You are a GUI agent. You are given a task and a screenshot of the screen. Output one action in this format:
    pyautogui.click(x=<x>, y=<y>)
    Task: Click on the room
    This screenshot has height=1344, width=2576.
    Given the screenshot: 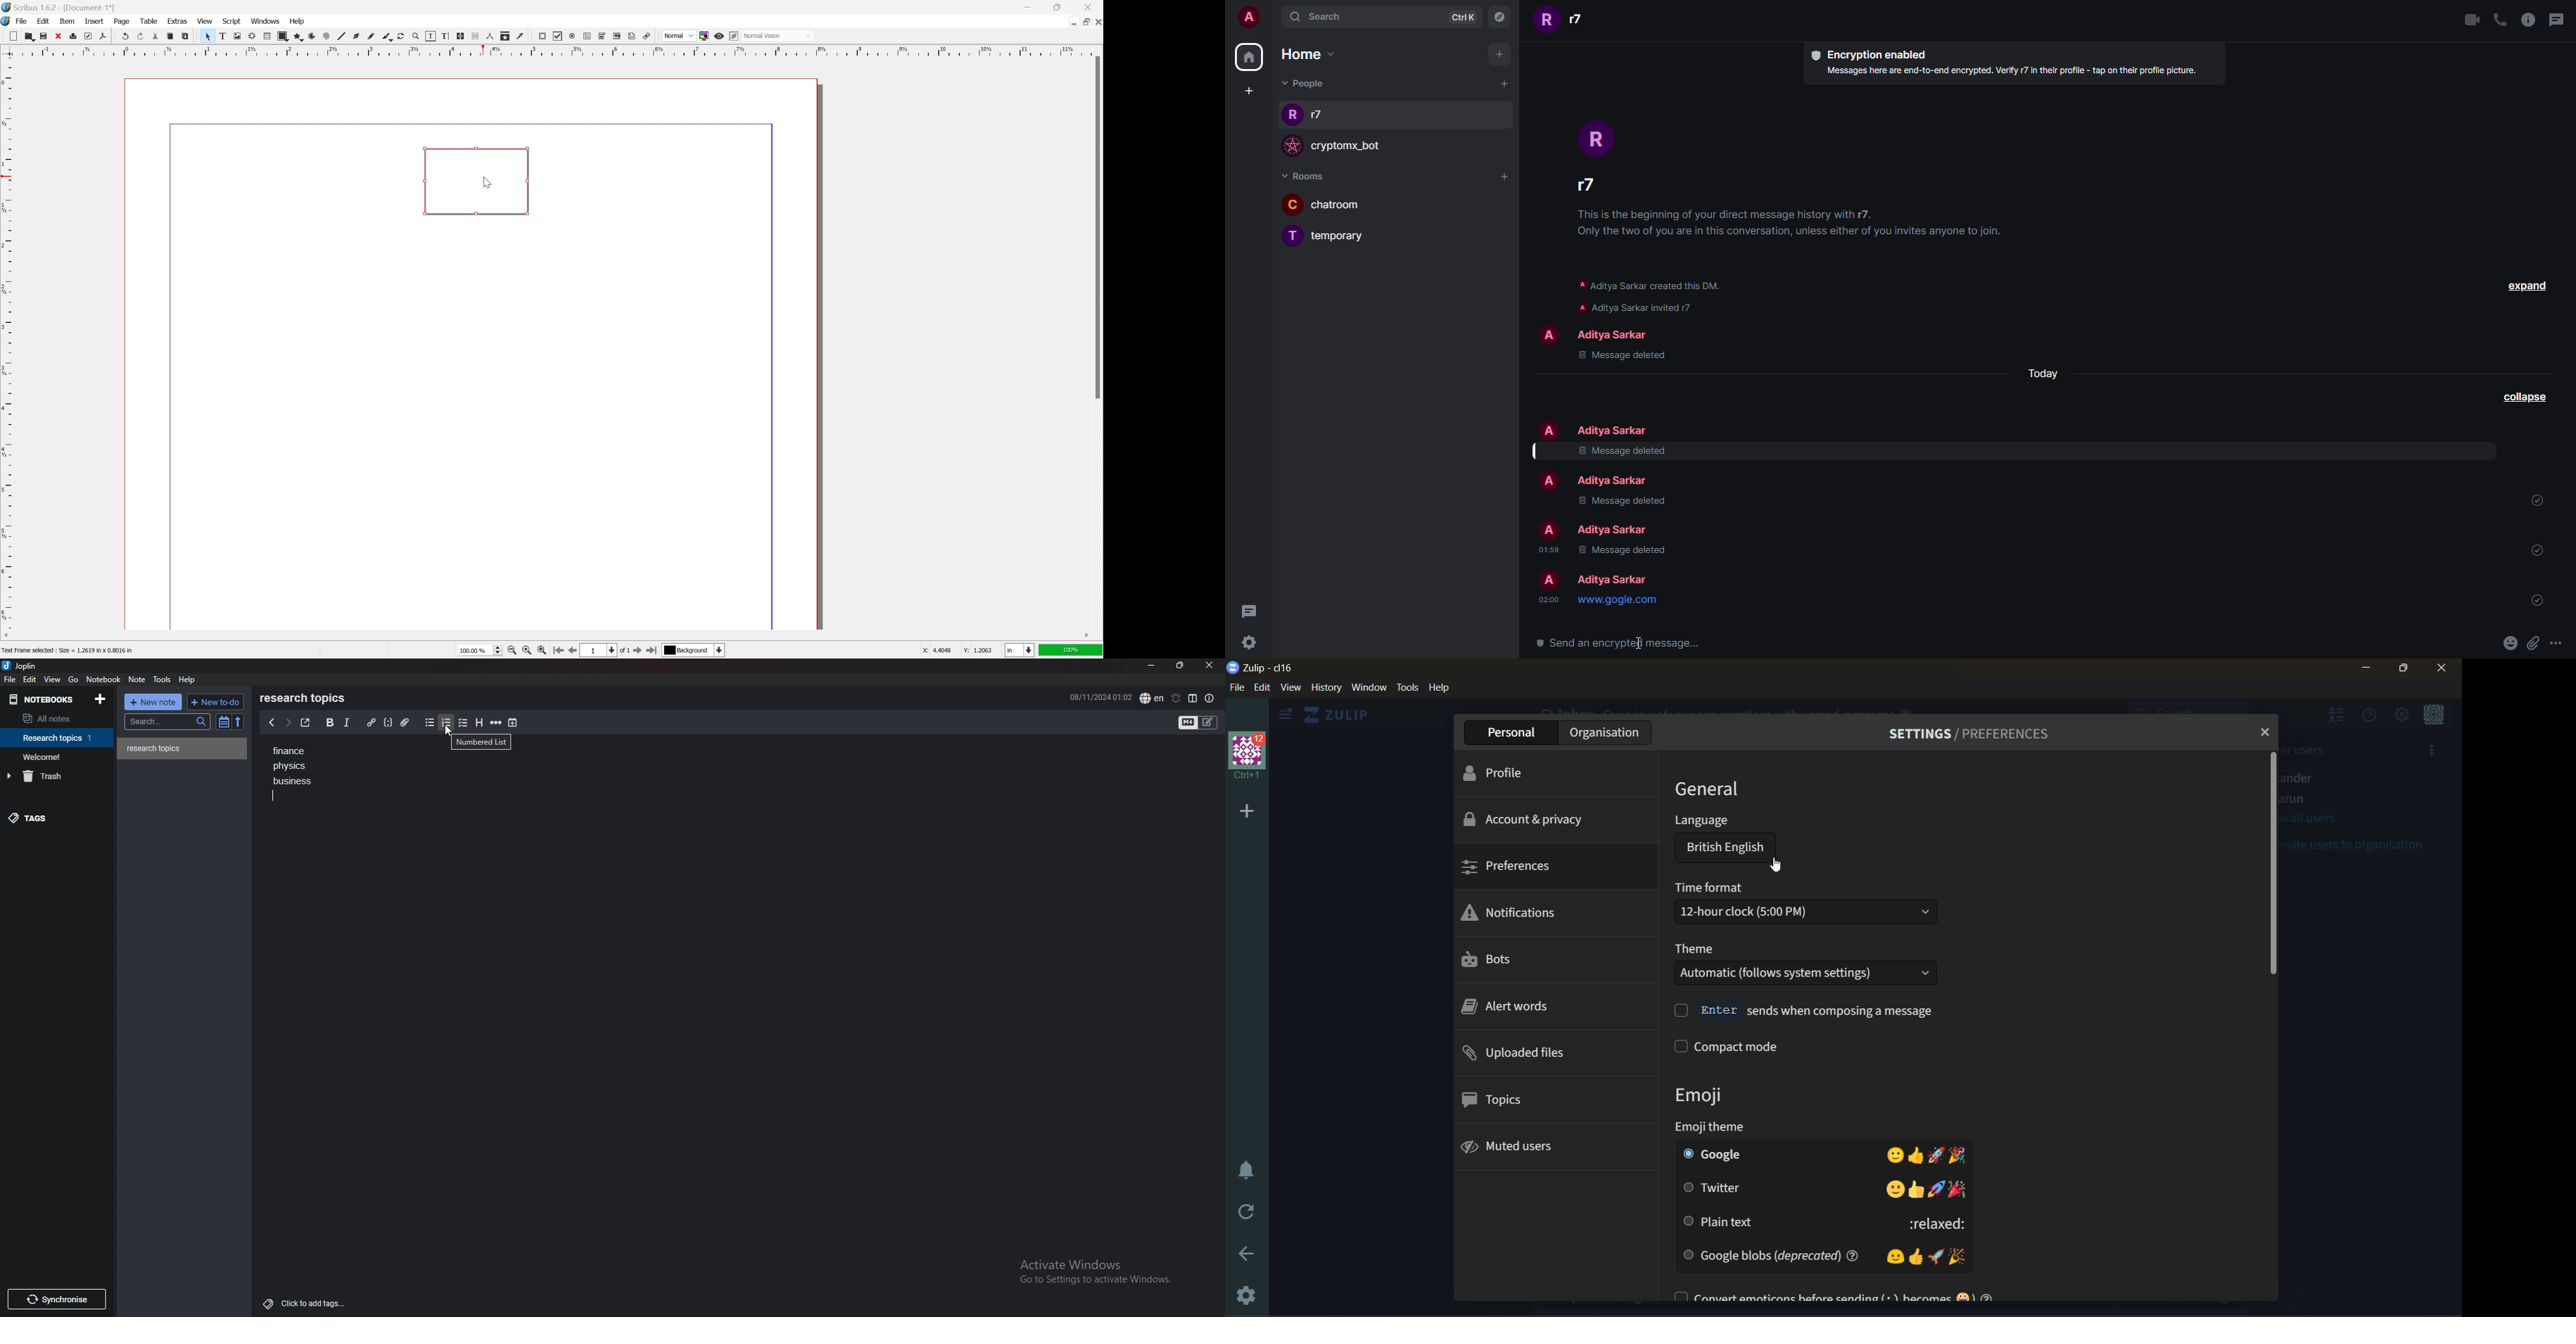 What is the action you would take?
    pyautogui.click(x=1346, y=205)
    